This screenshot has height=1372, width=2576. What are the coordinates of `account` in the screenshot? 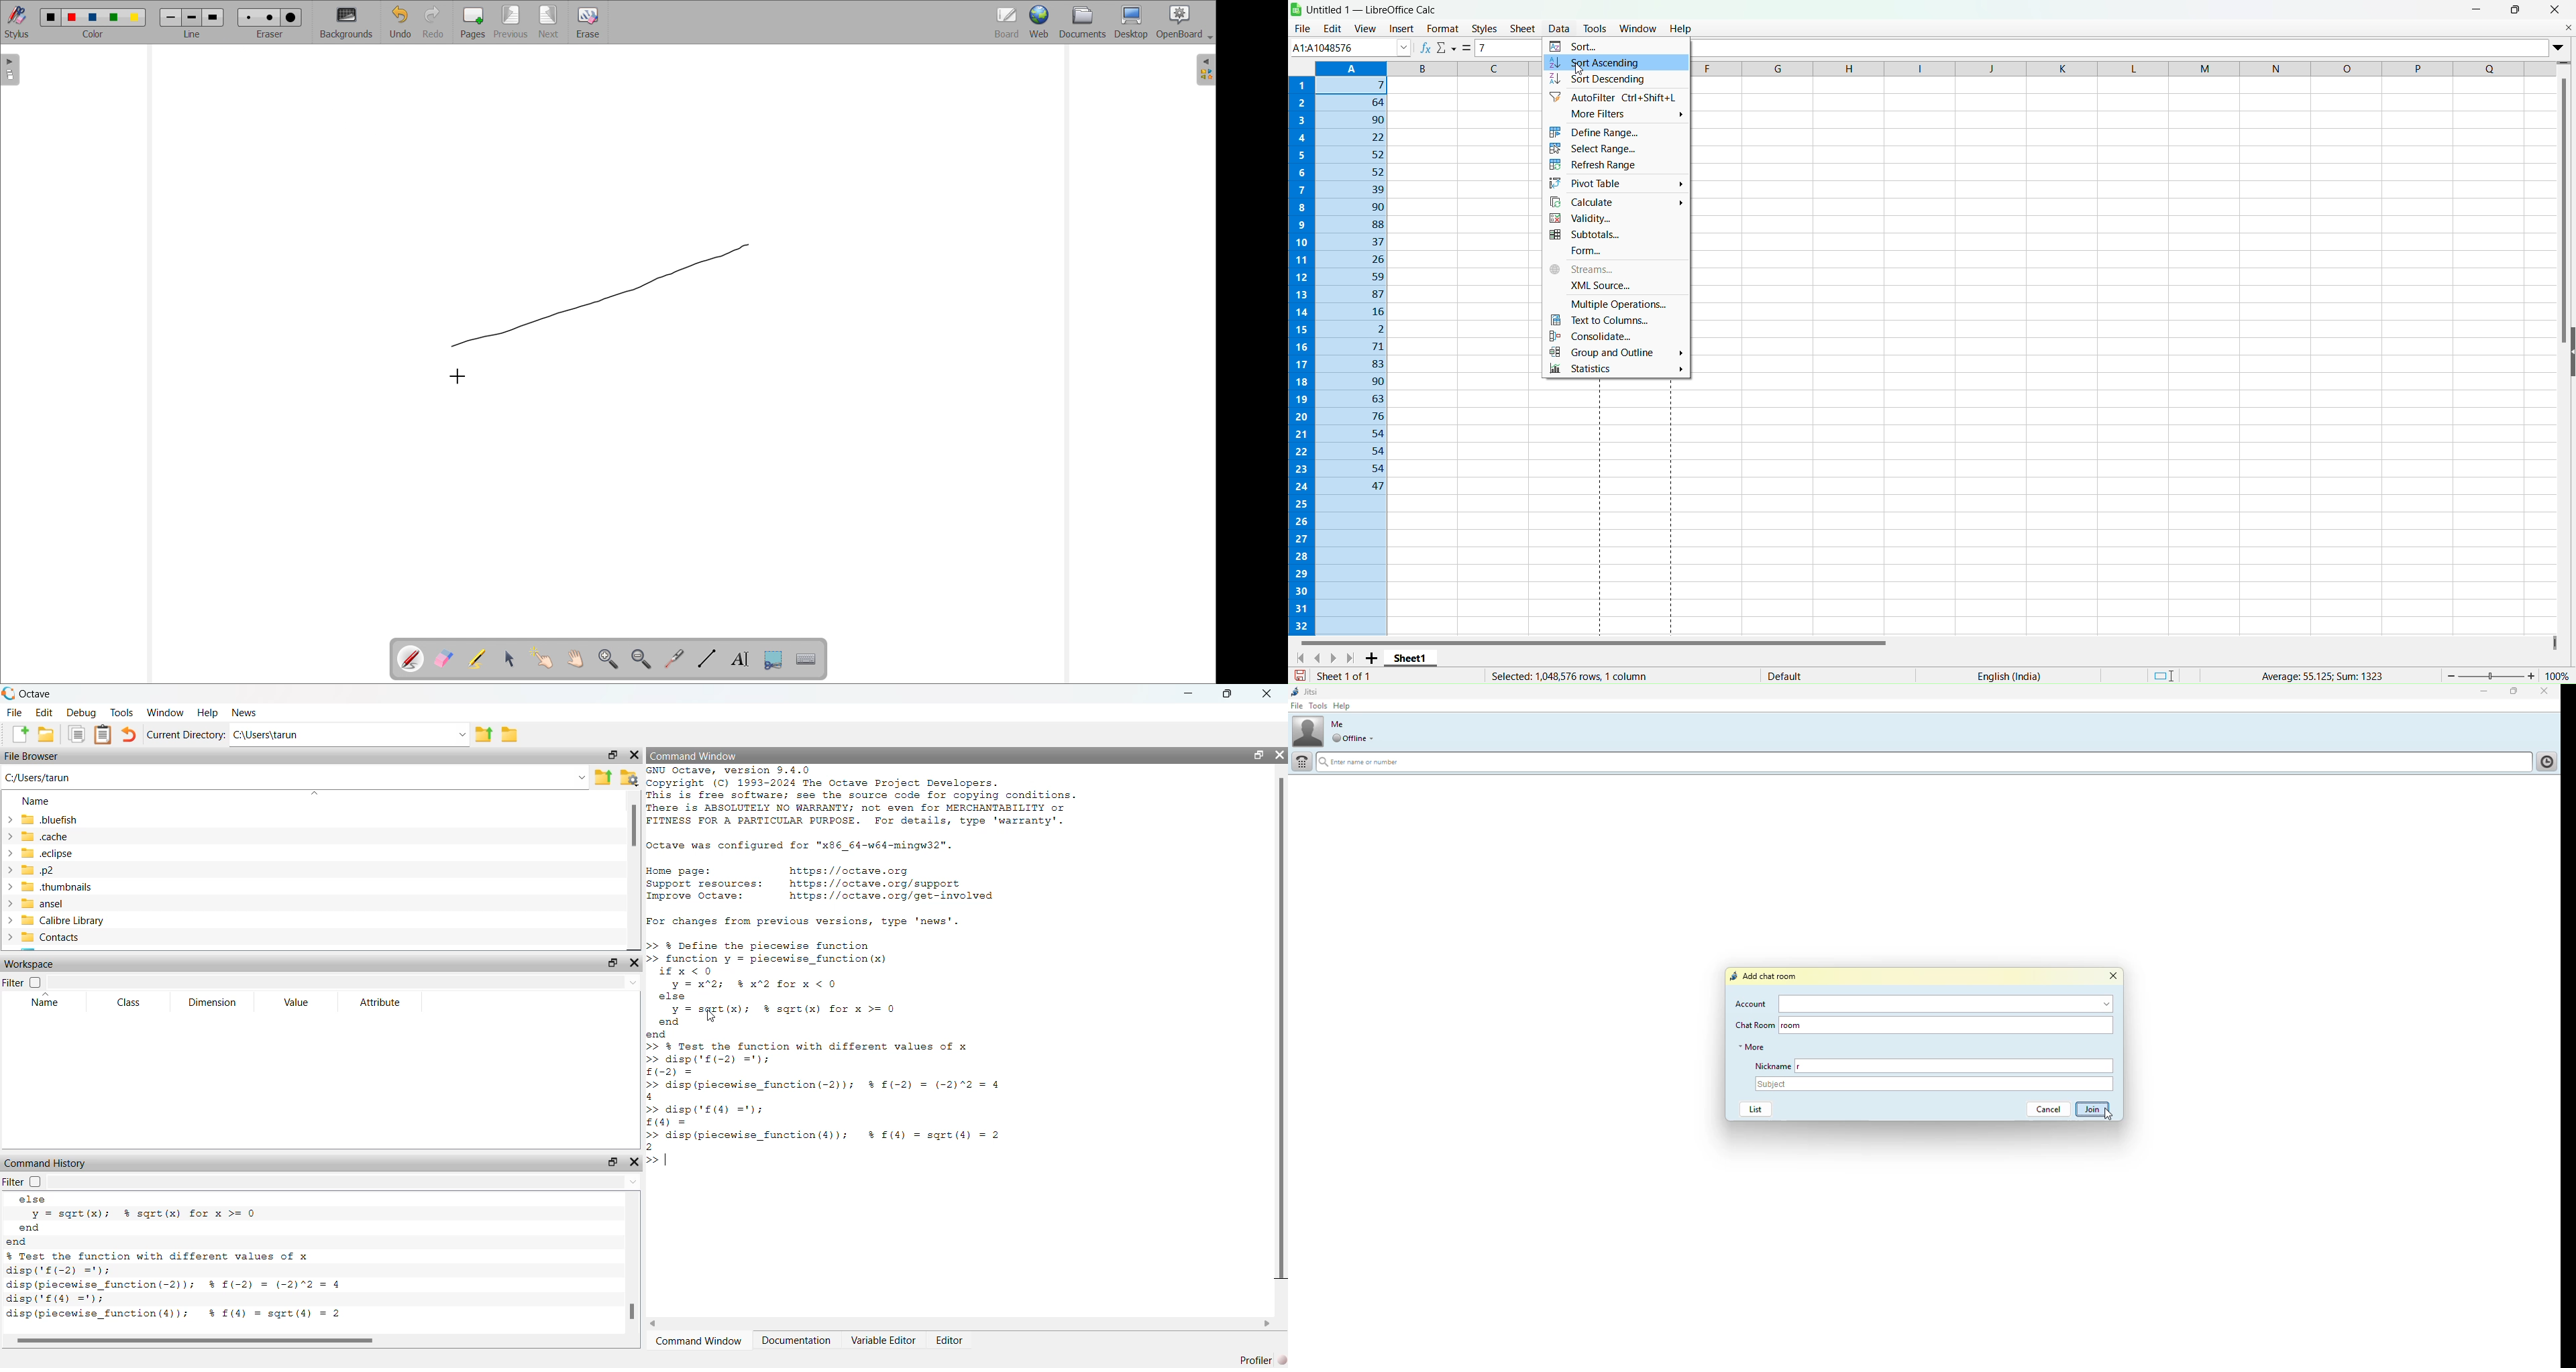 It's located at (1946, 1003).